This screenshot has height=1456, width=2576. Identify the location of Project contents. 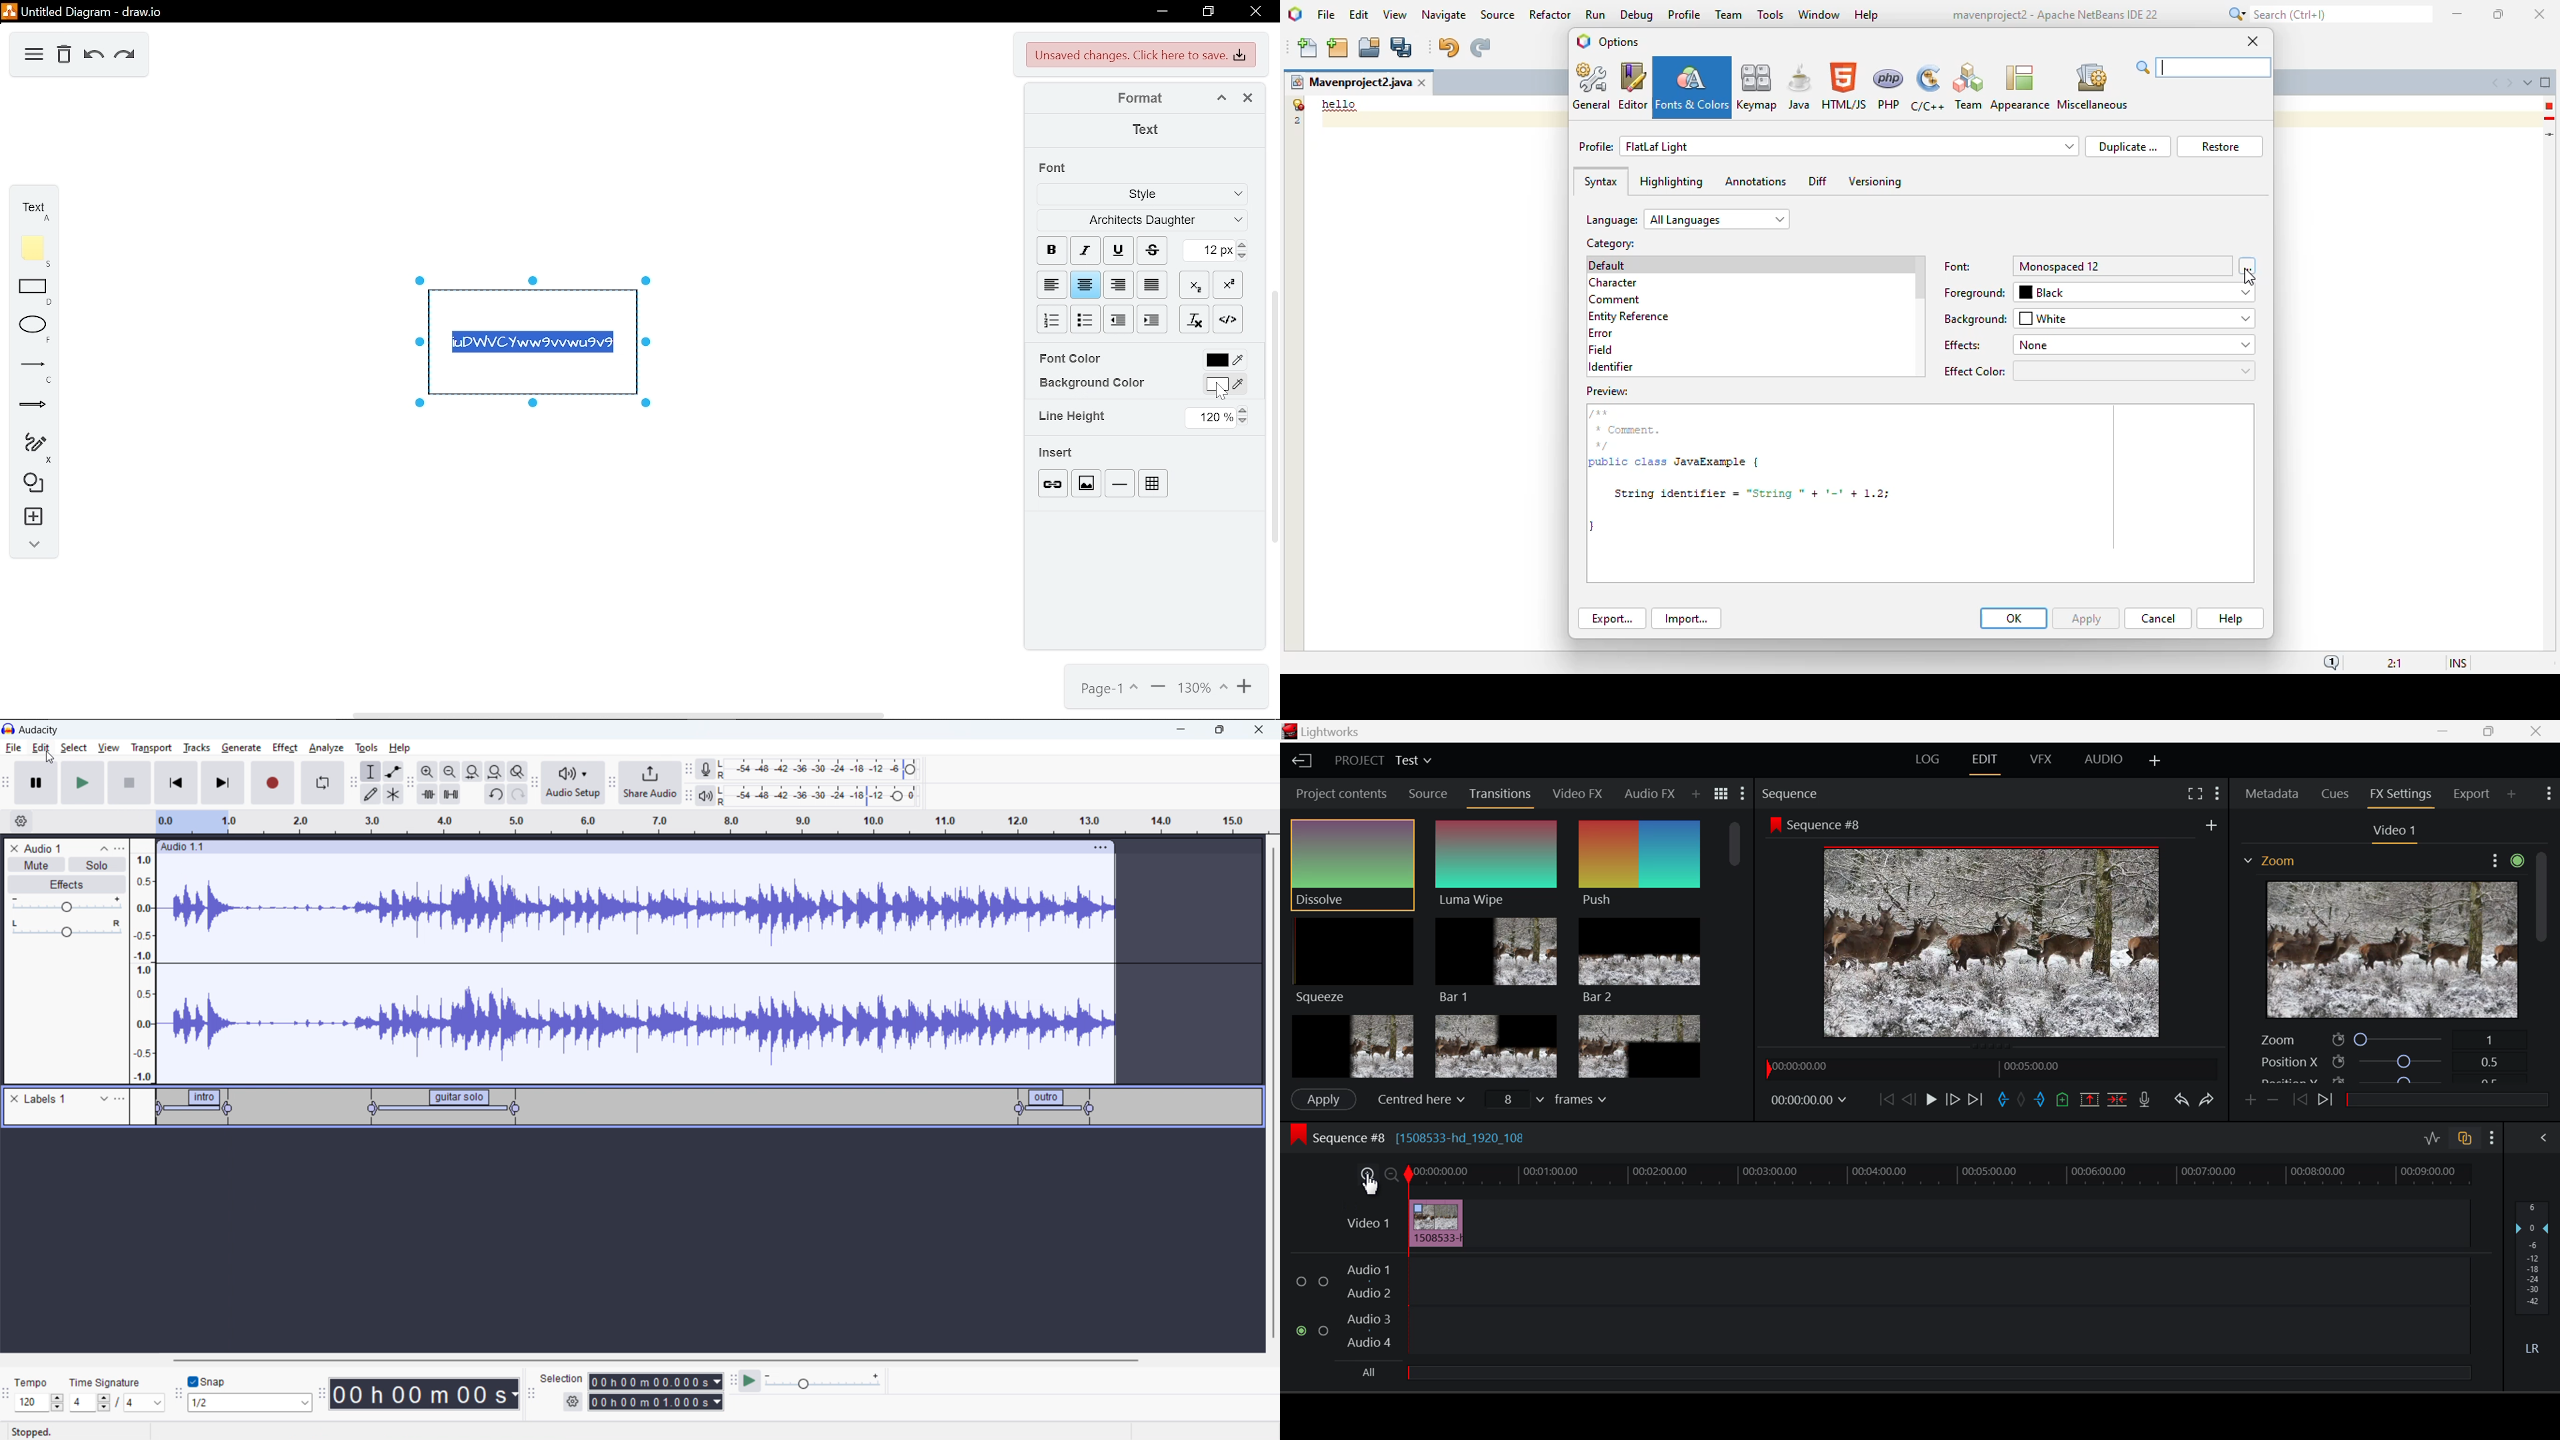
(1335, 794).